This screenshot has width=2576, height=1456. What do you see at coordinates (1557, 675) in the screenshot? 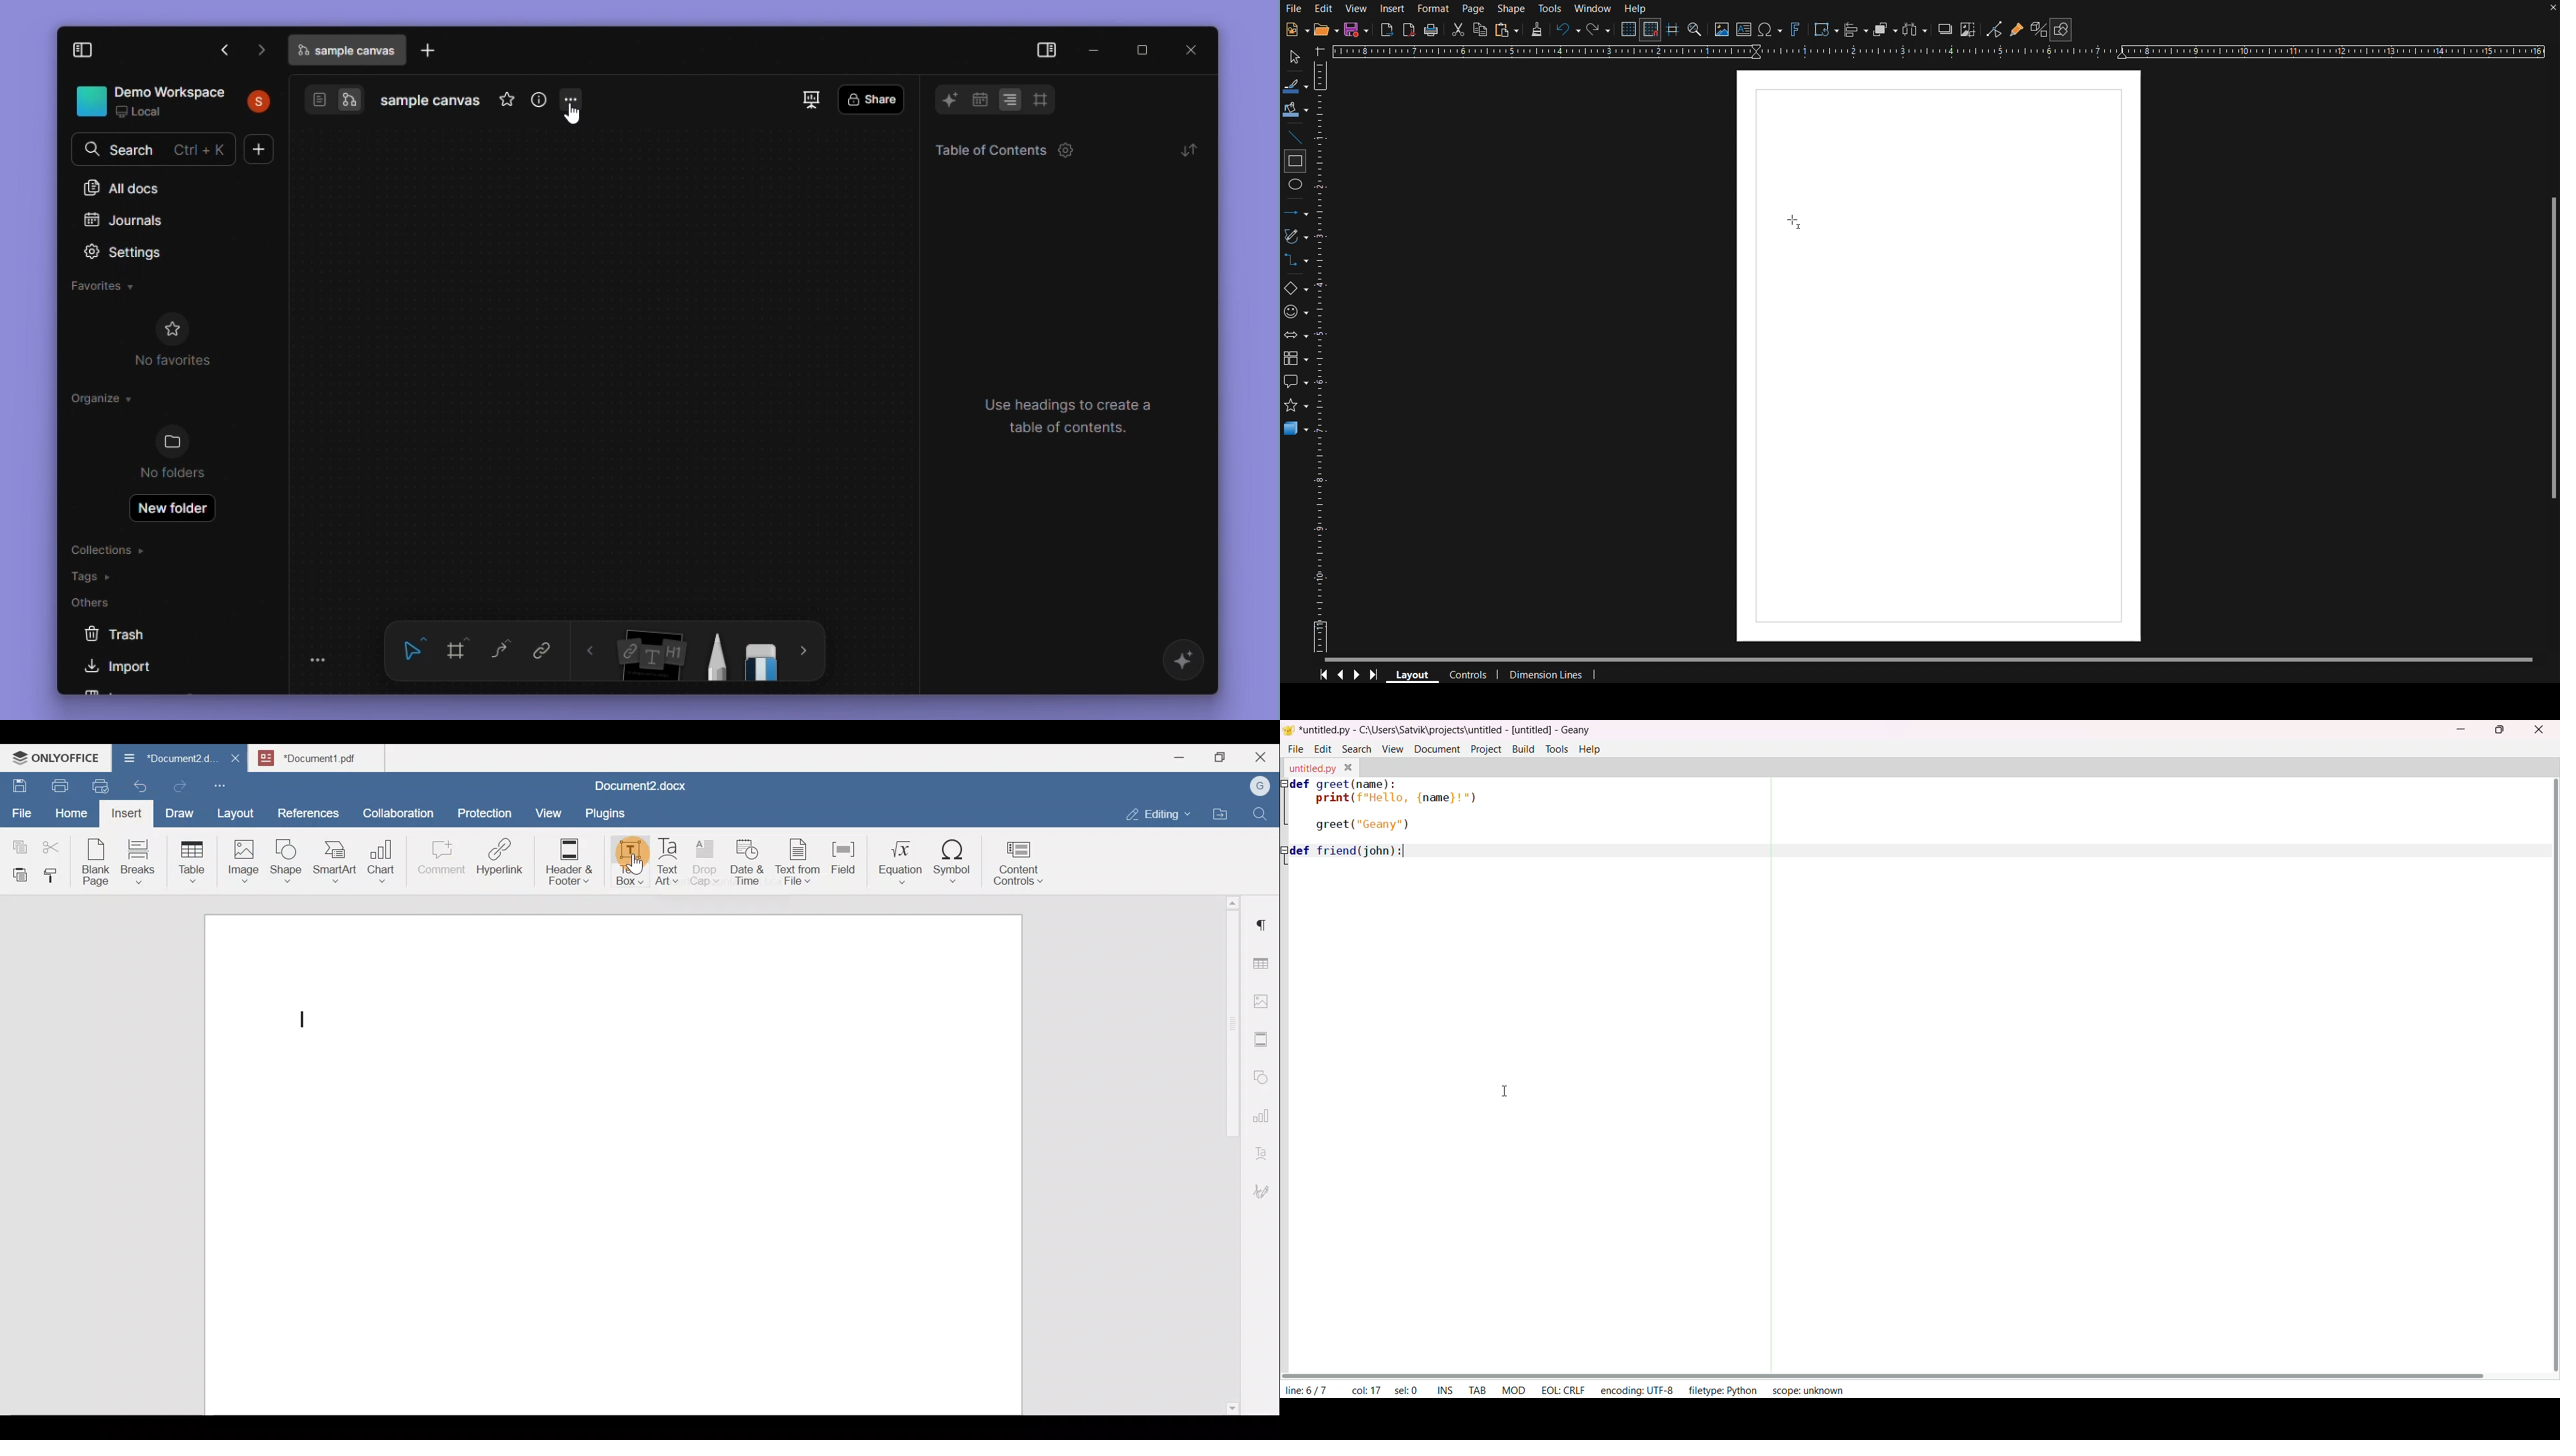
I see `Dimension Lines` at bounding box center [1557, 675].